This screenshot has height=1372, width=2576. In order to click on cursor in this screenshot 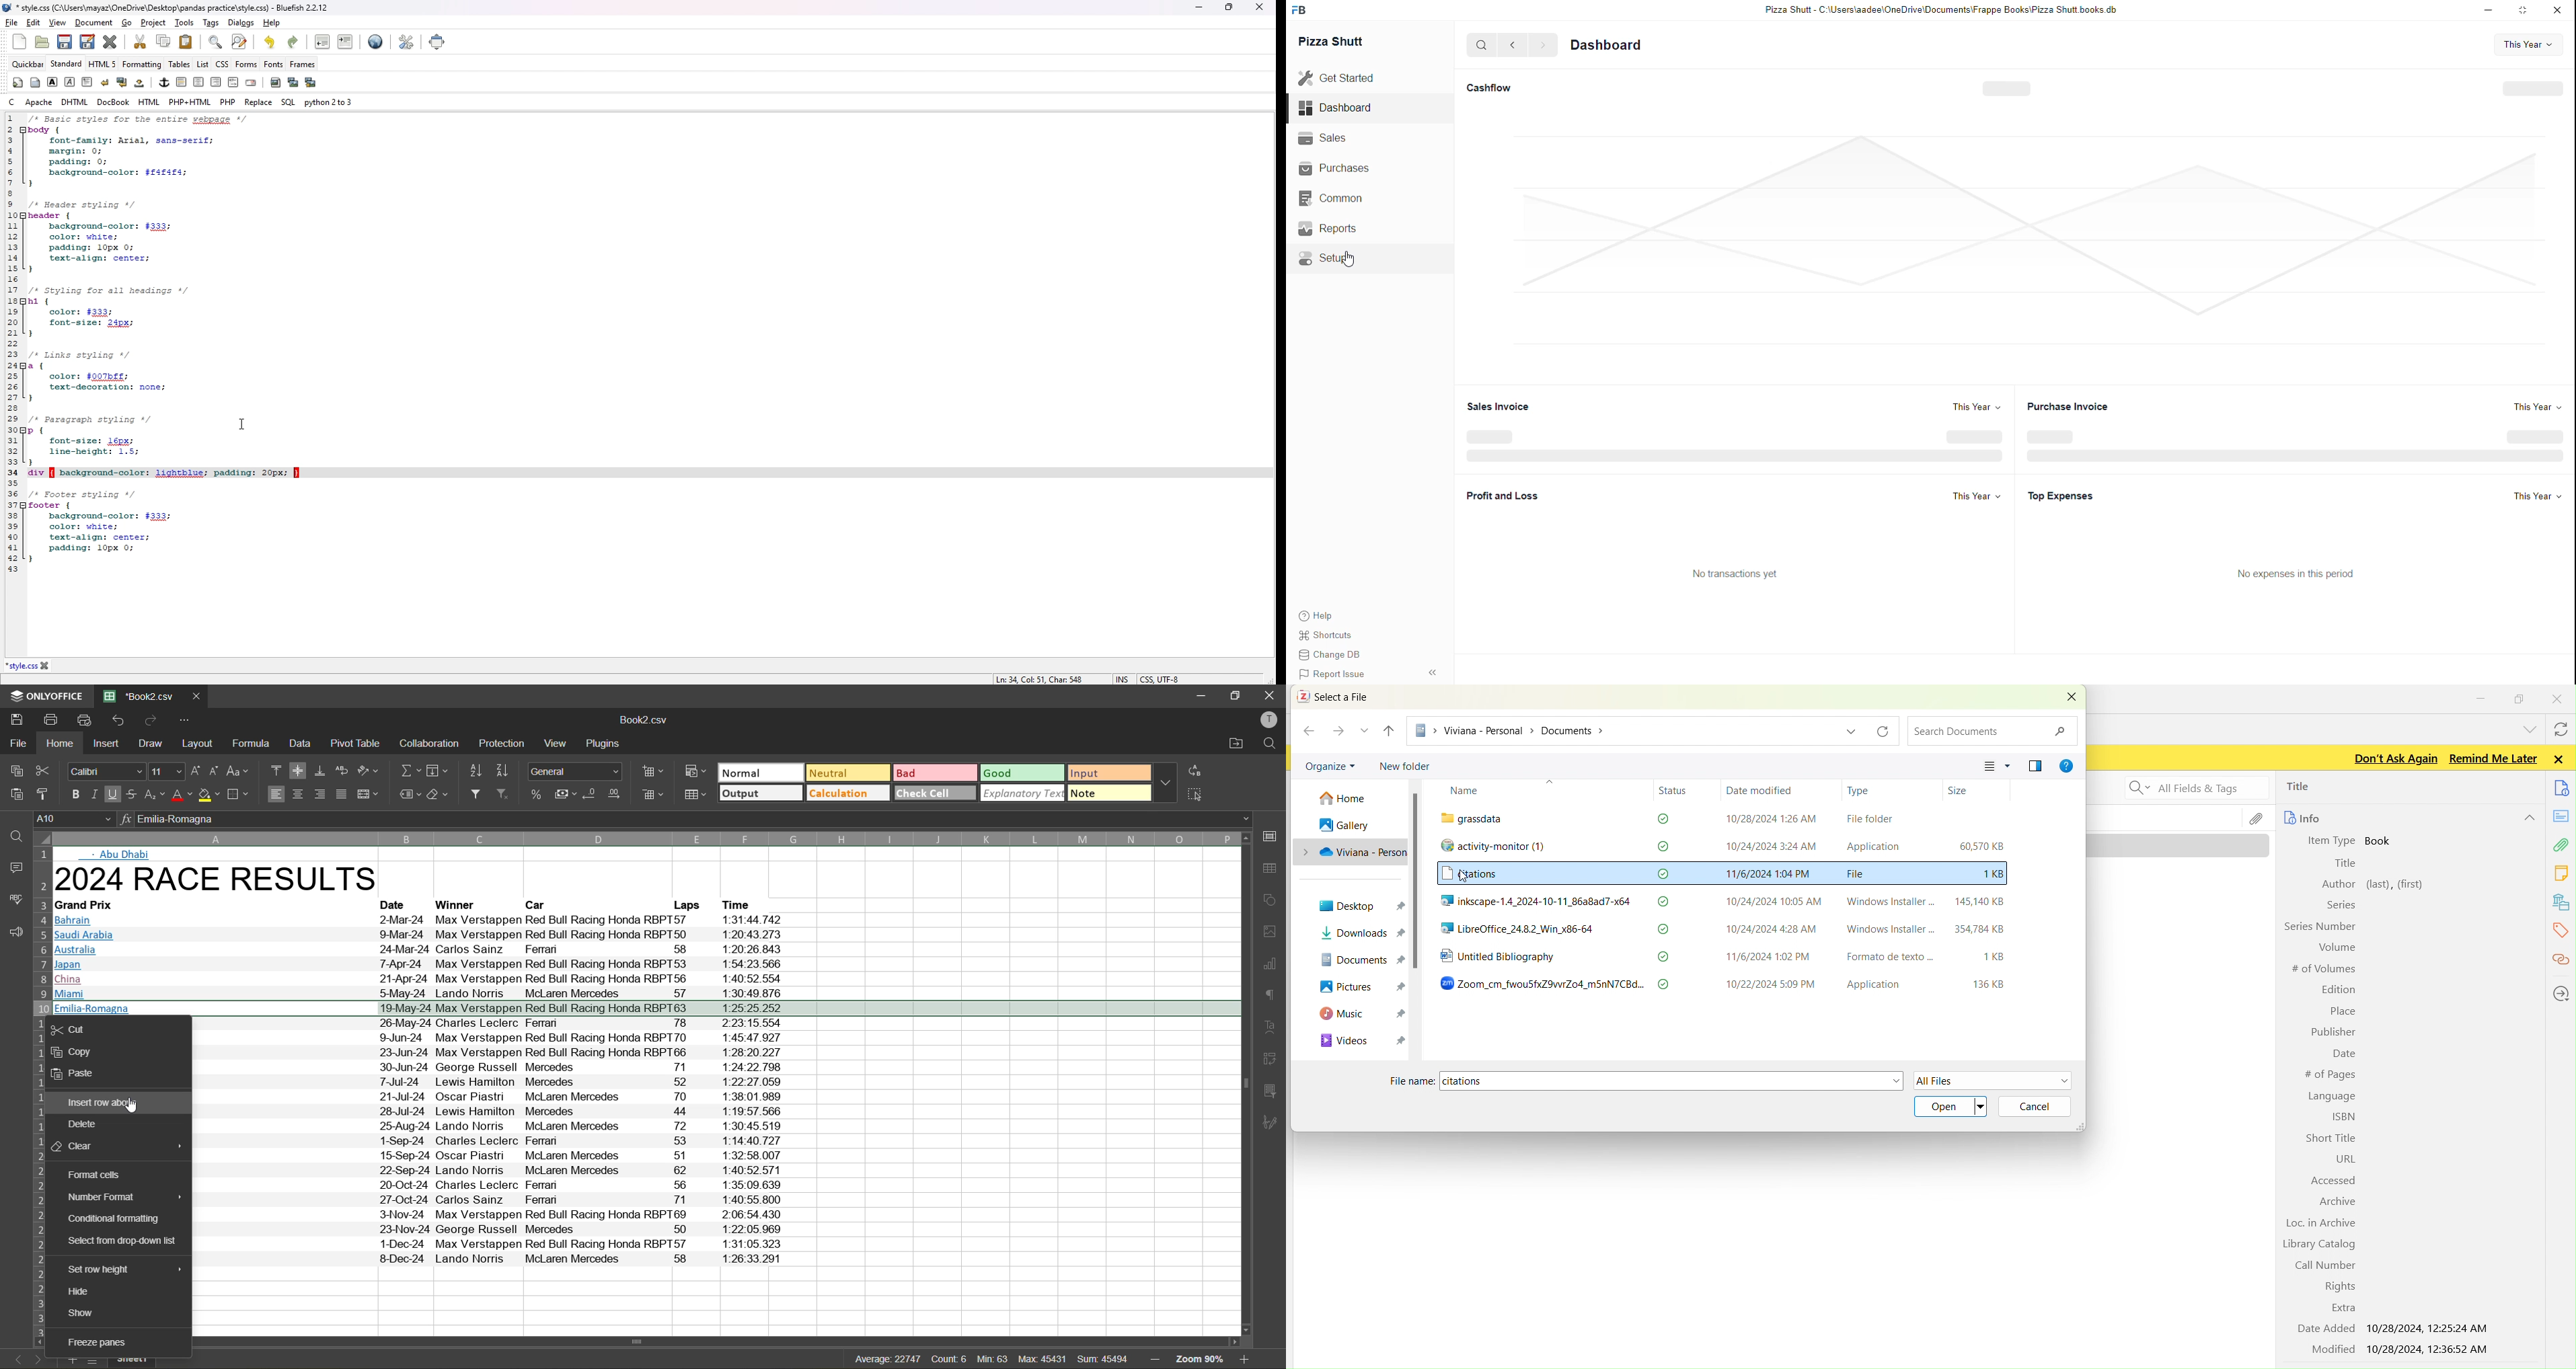, I will do `click(243, 427)`.